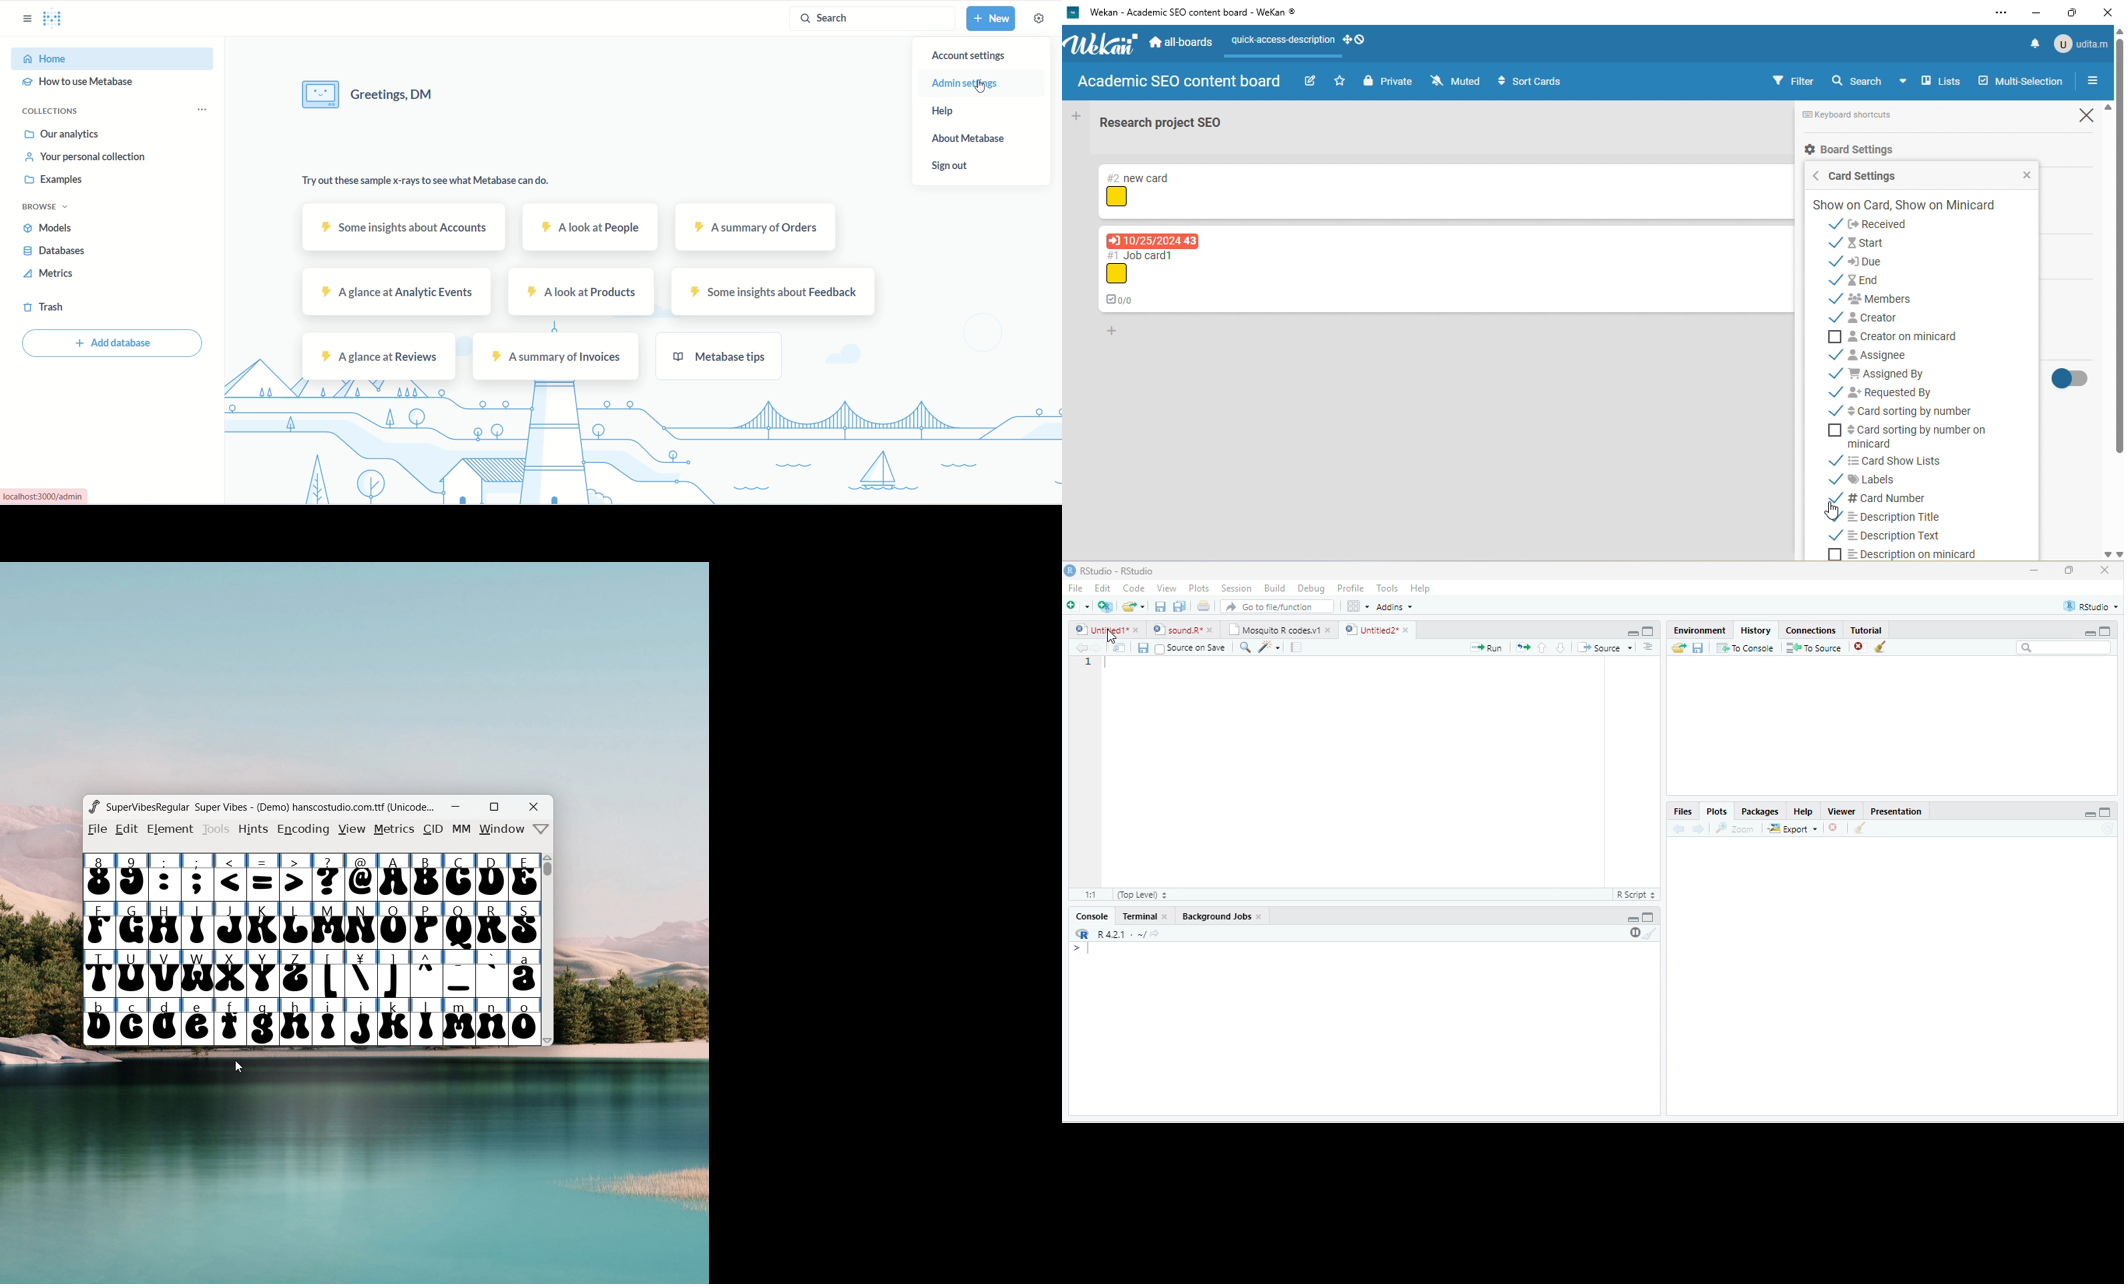 The image size is (2128, 1288). What do you see at coordinates (549, 1040) in the screenshot?
I see `scroll down` at bounding box center [549, 1040].